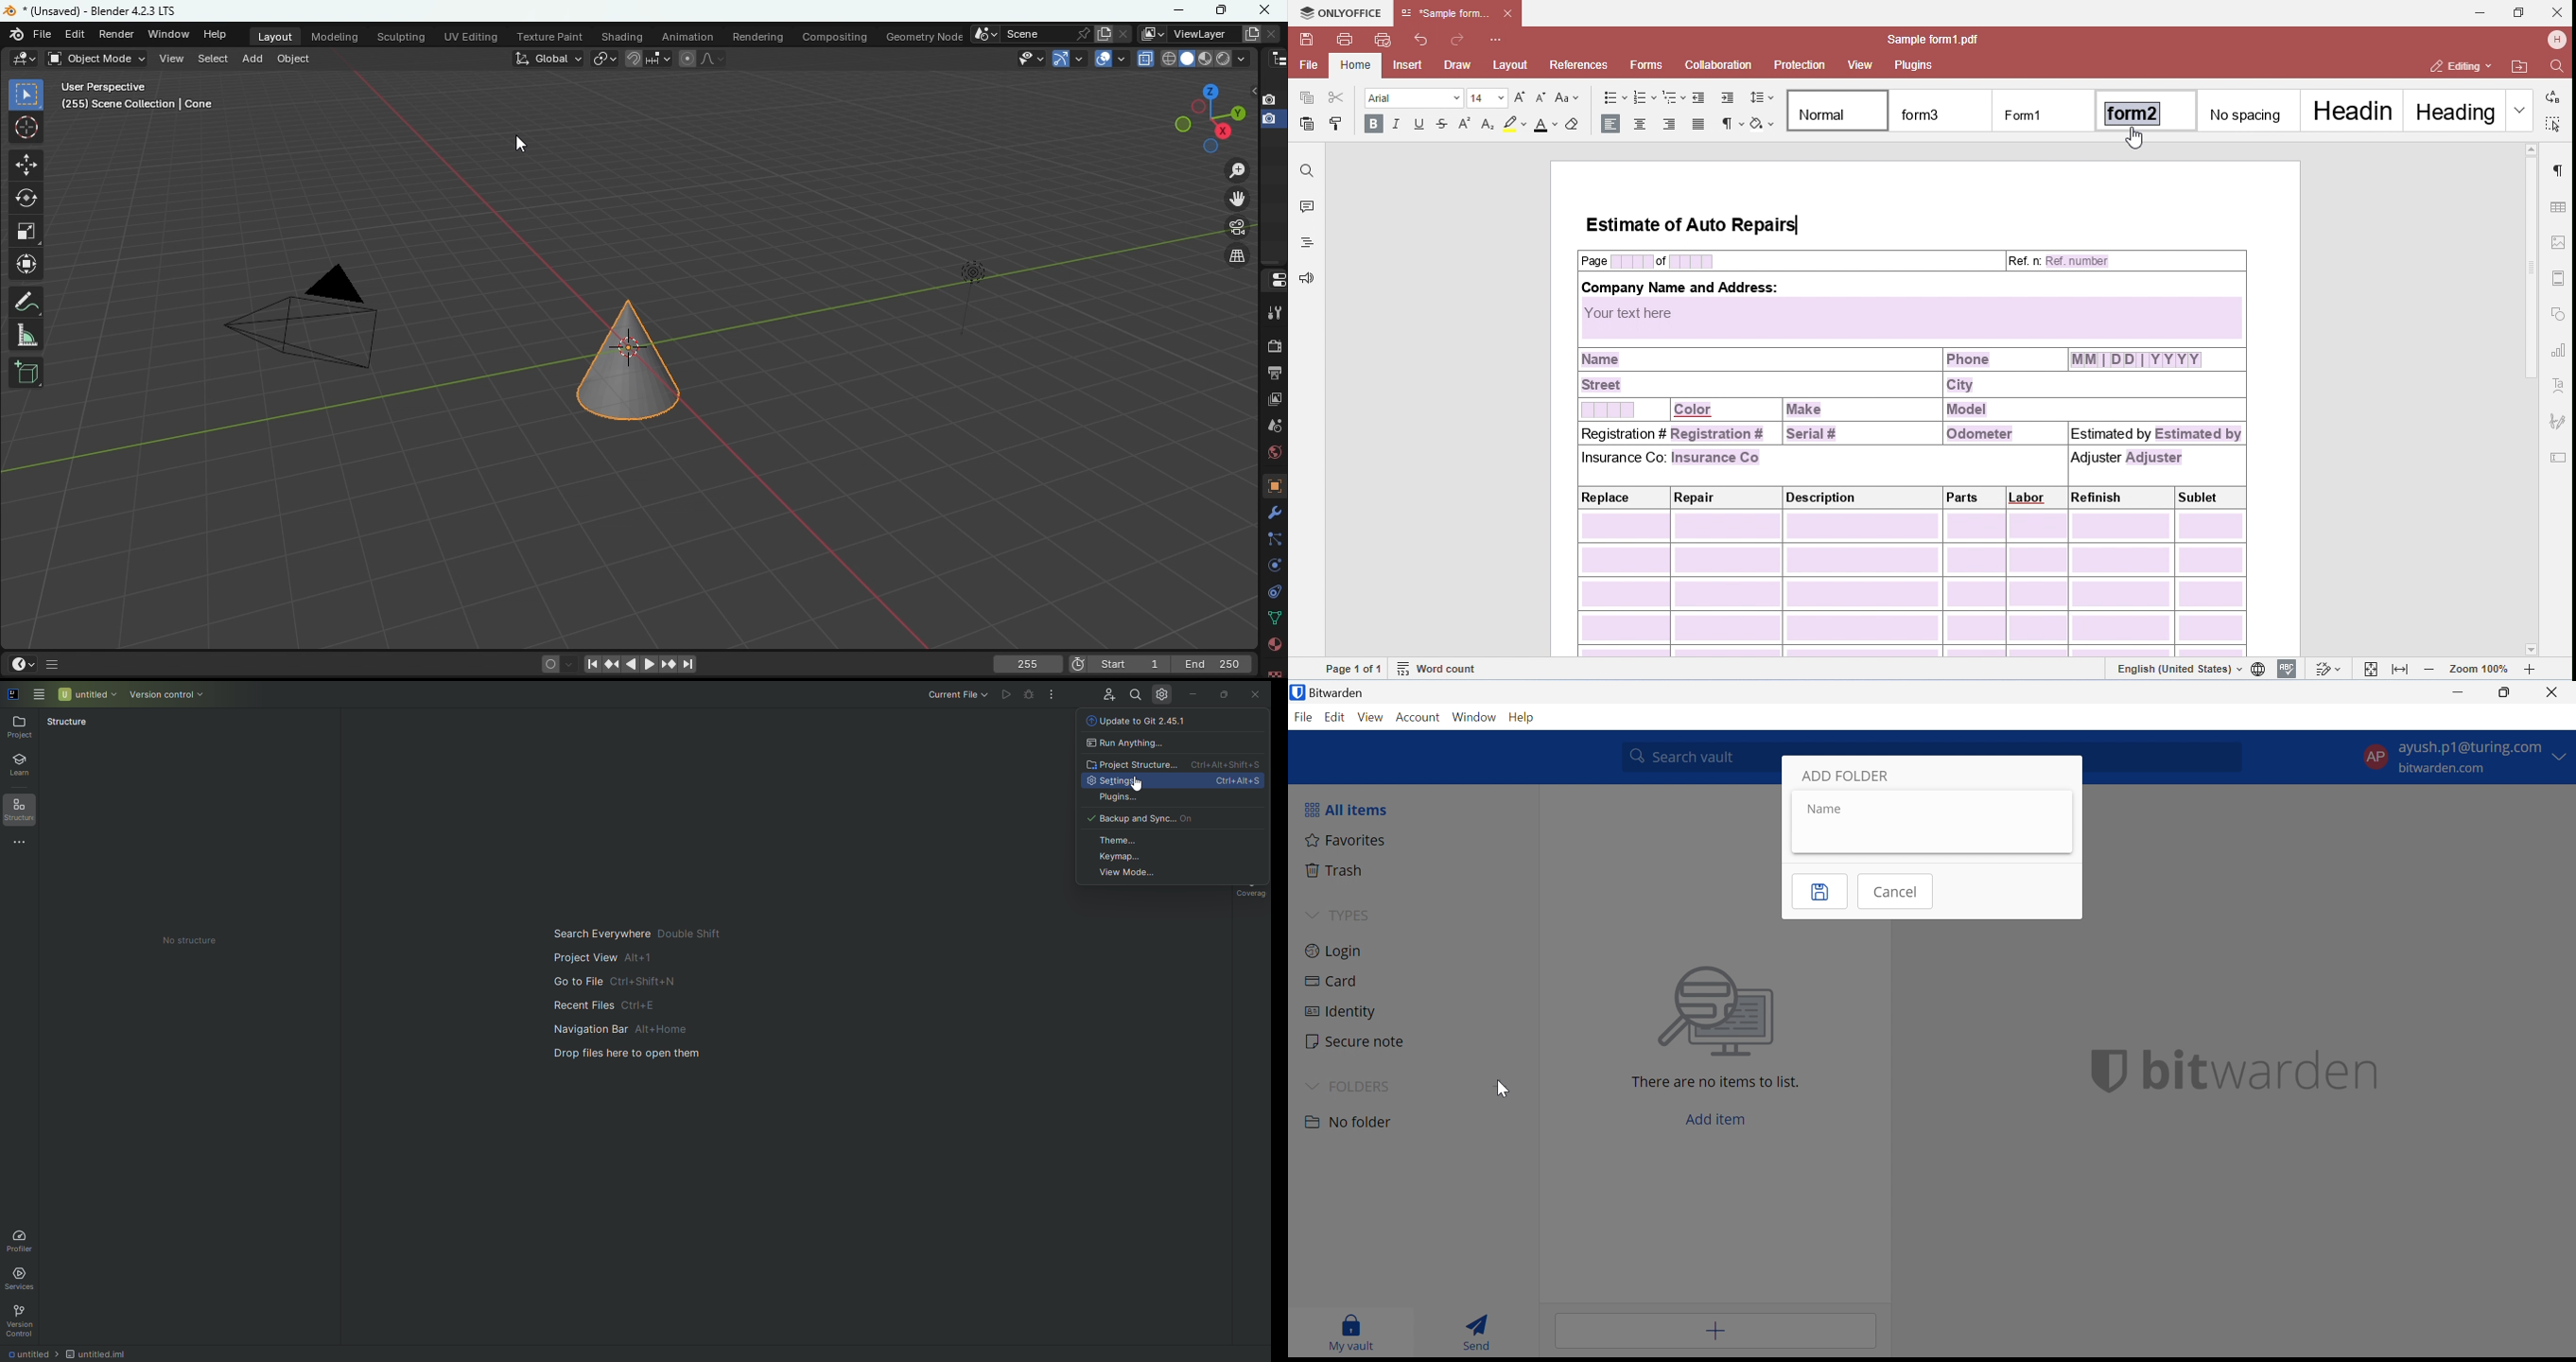 This screenshot has height=1372, width=2576. What do you see at coordinates (634, 57) in the screenshot?
I see `Snap` at bounding box center [634, 57].